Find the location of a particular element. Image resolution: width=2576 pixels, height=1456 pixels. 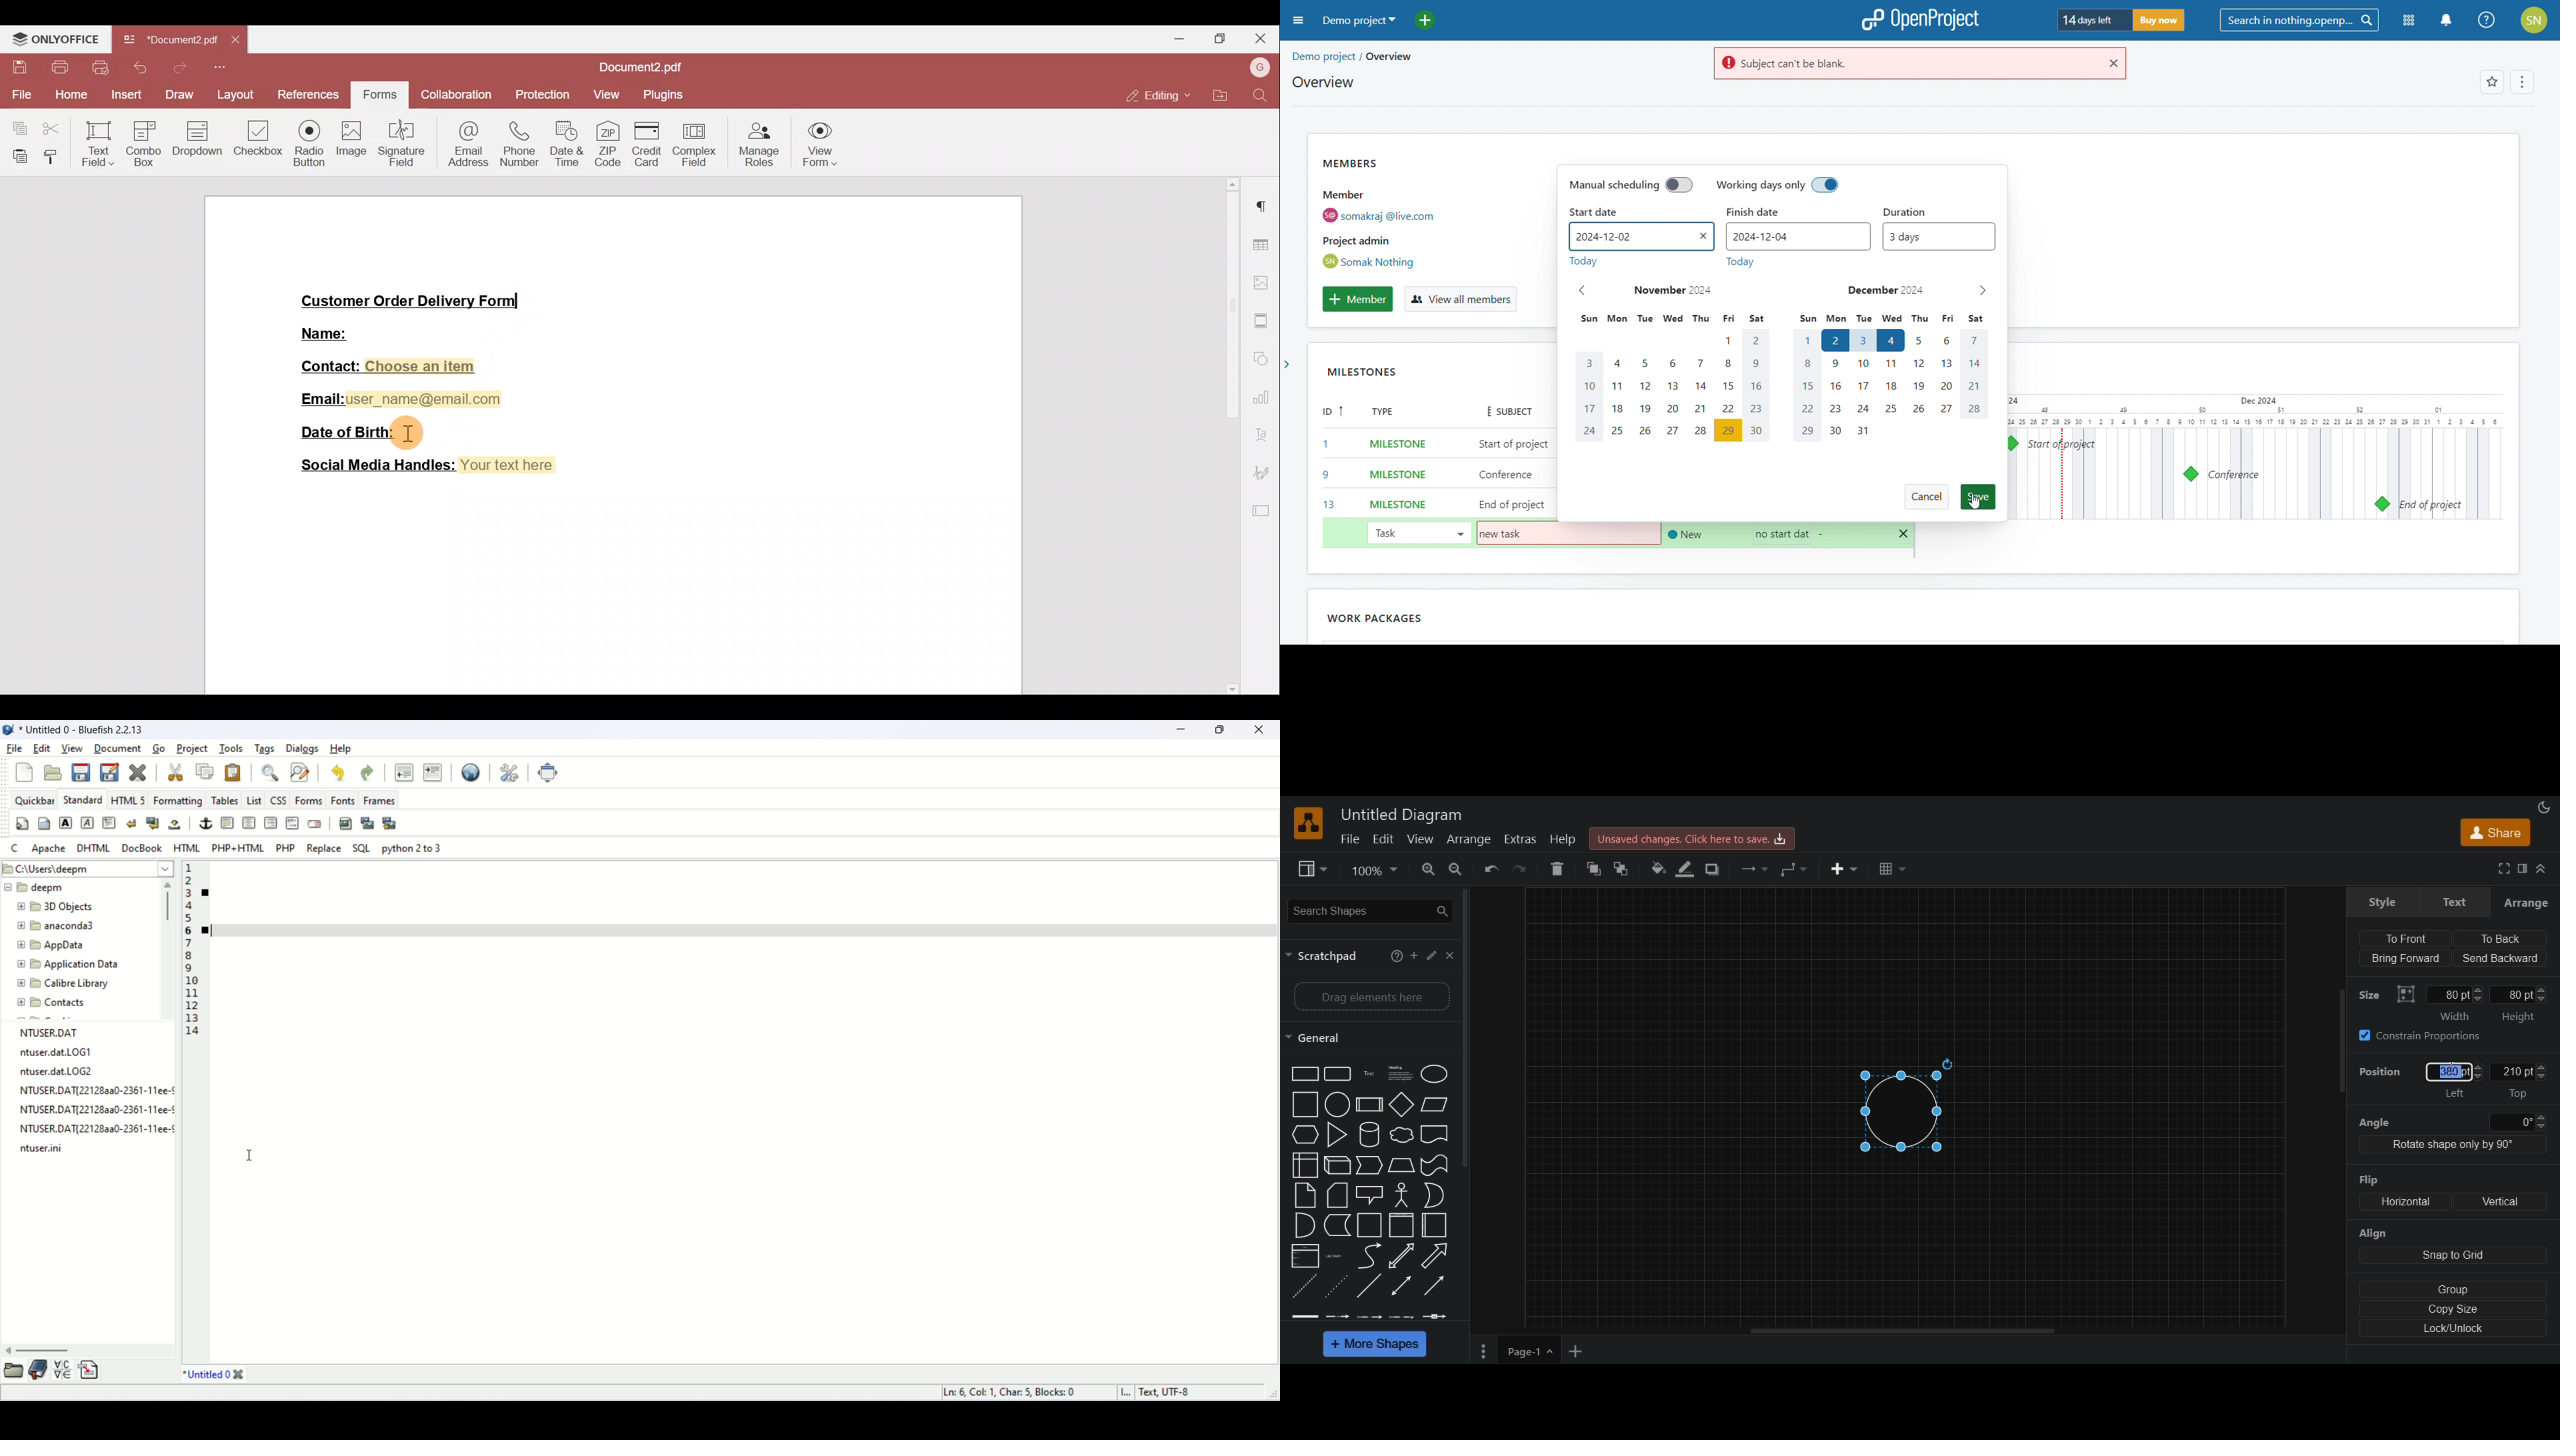

width is located at coordinates (2455, 1003).